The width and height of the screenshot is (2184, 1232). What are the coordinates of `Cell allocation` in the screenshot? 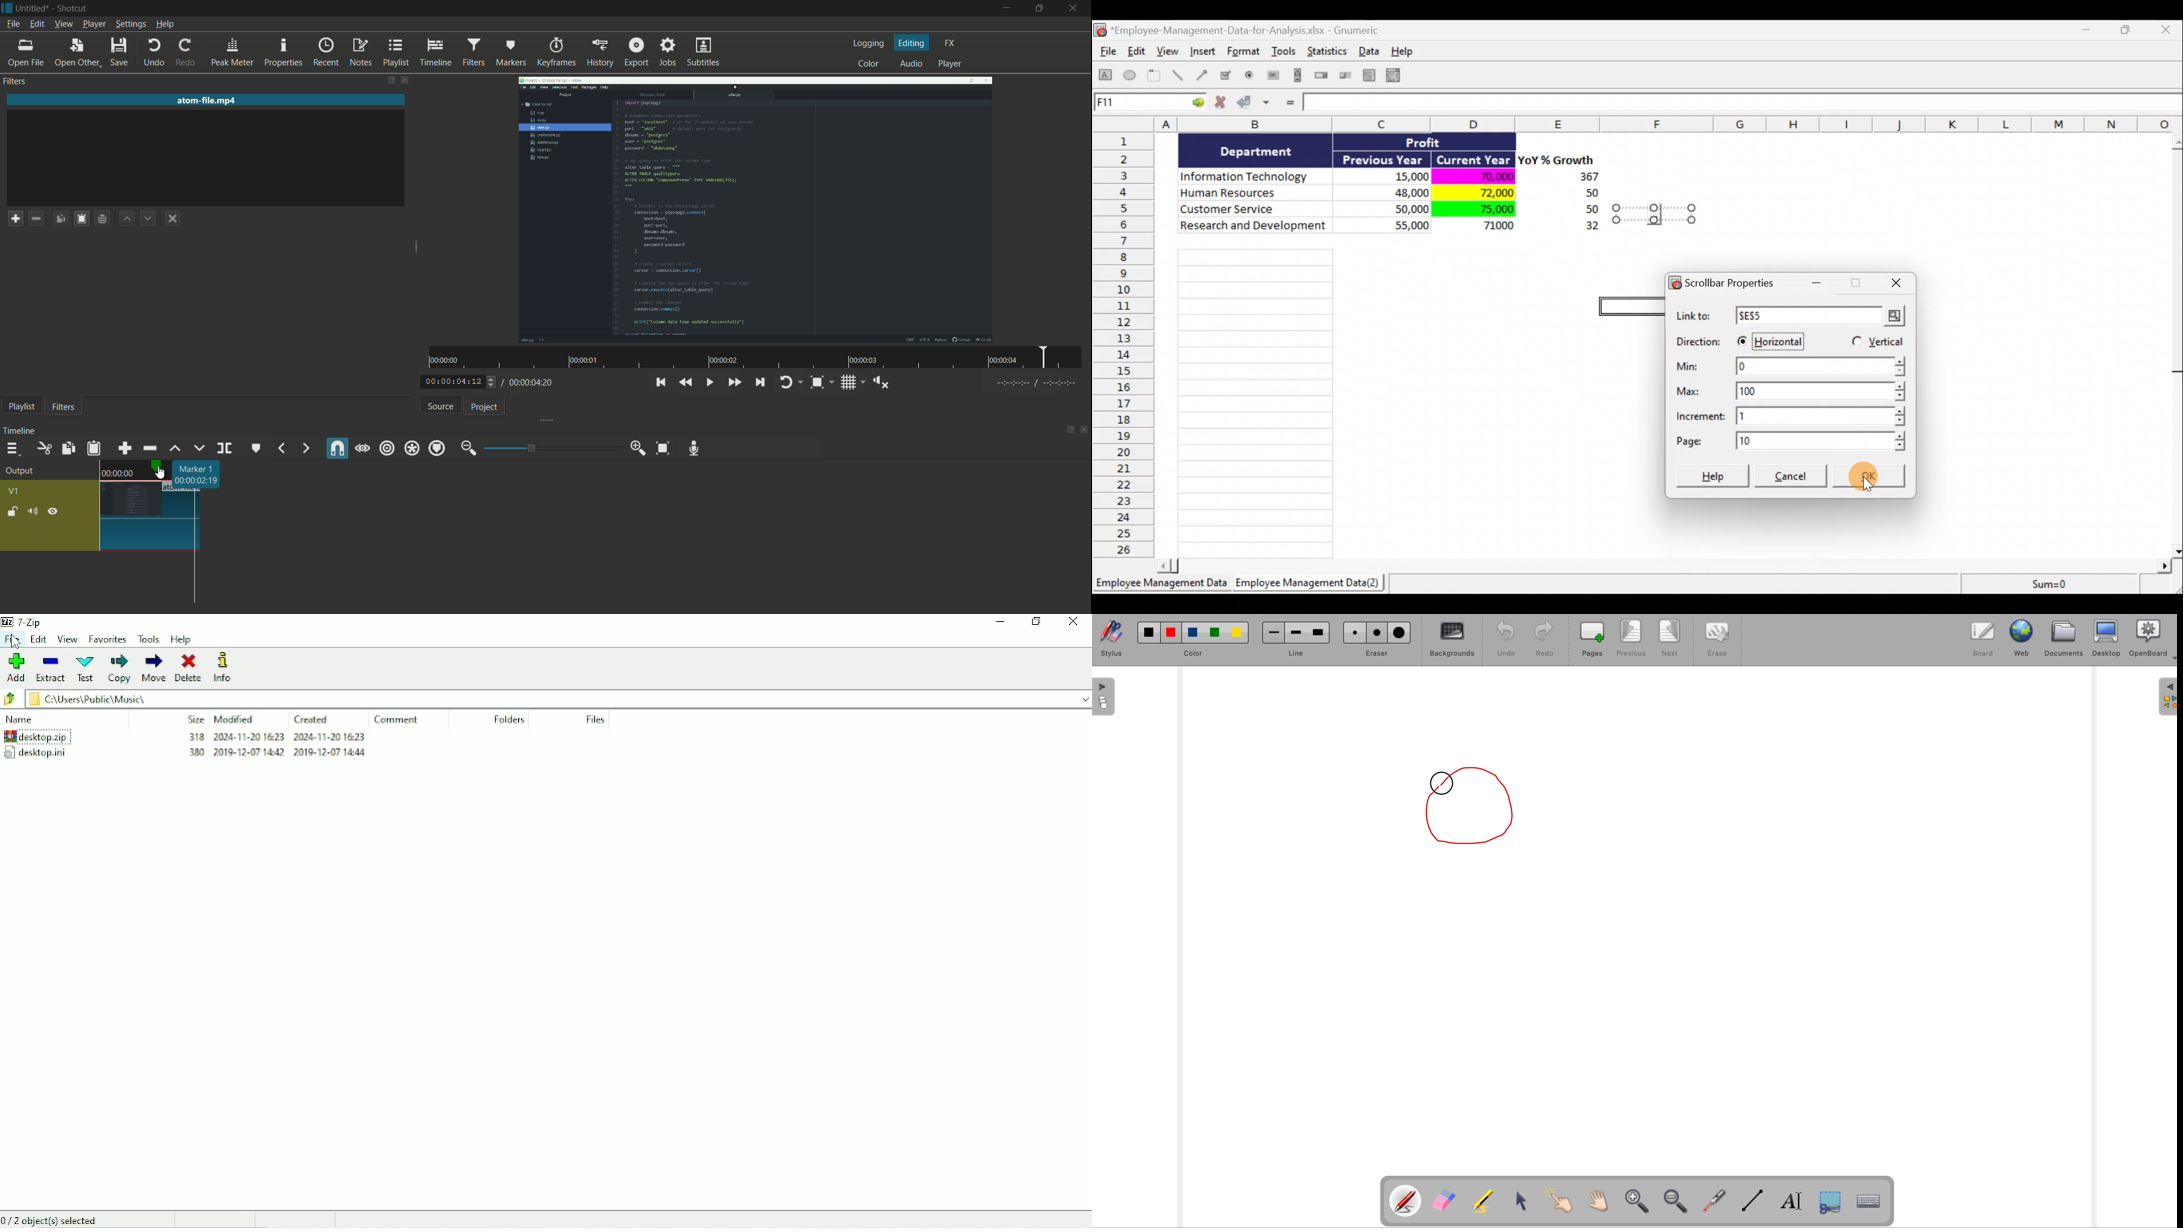 It's located at (1149, 104).